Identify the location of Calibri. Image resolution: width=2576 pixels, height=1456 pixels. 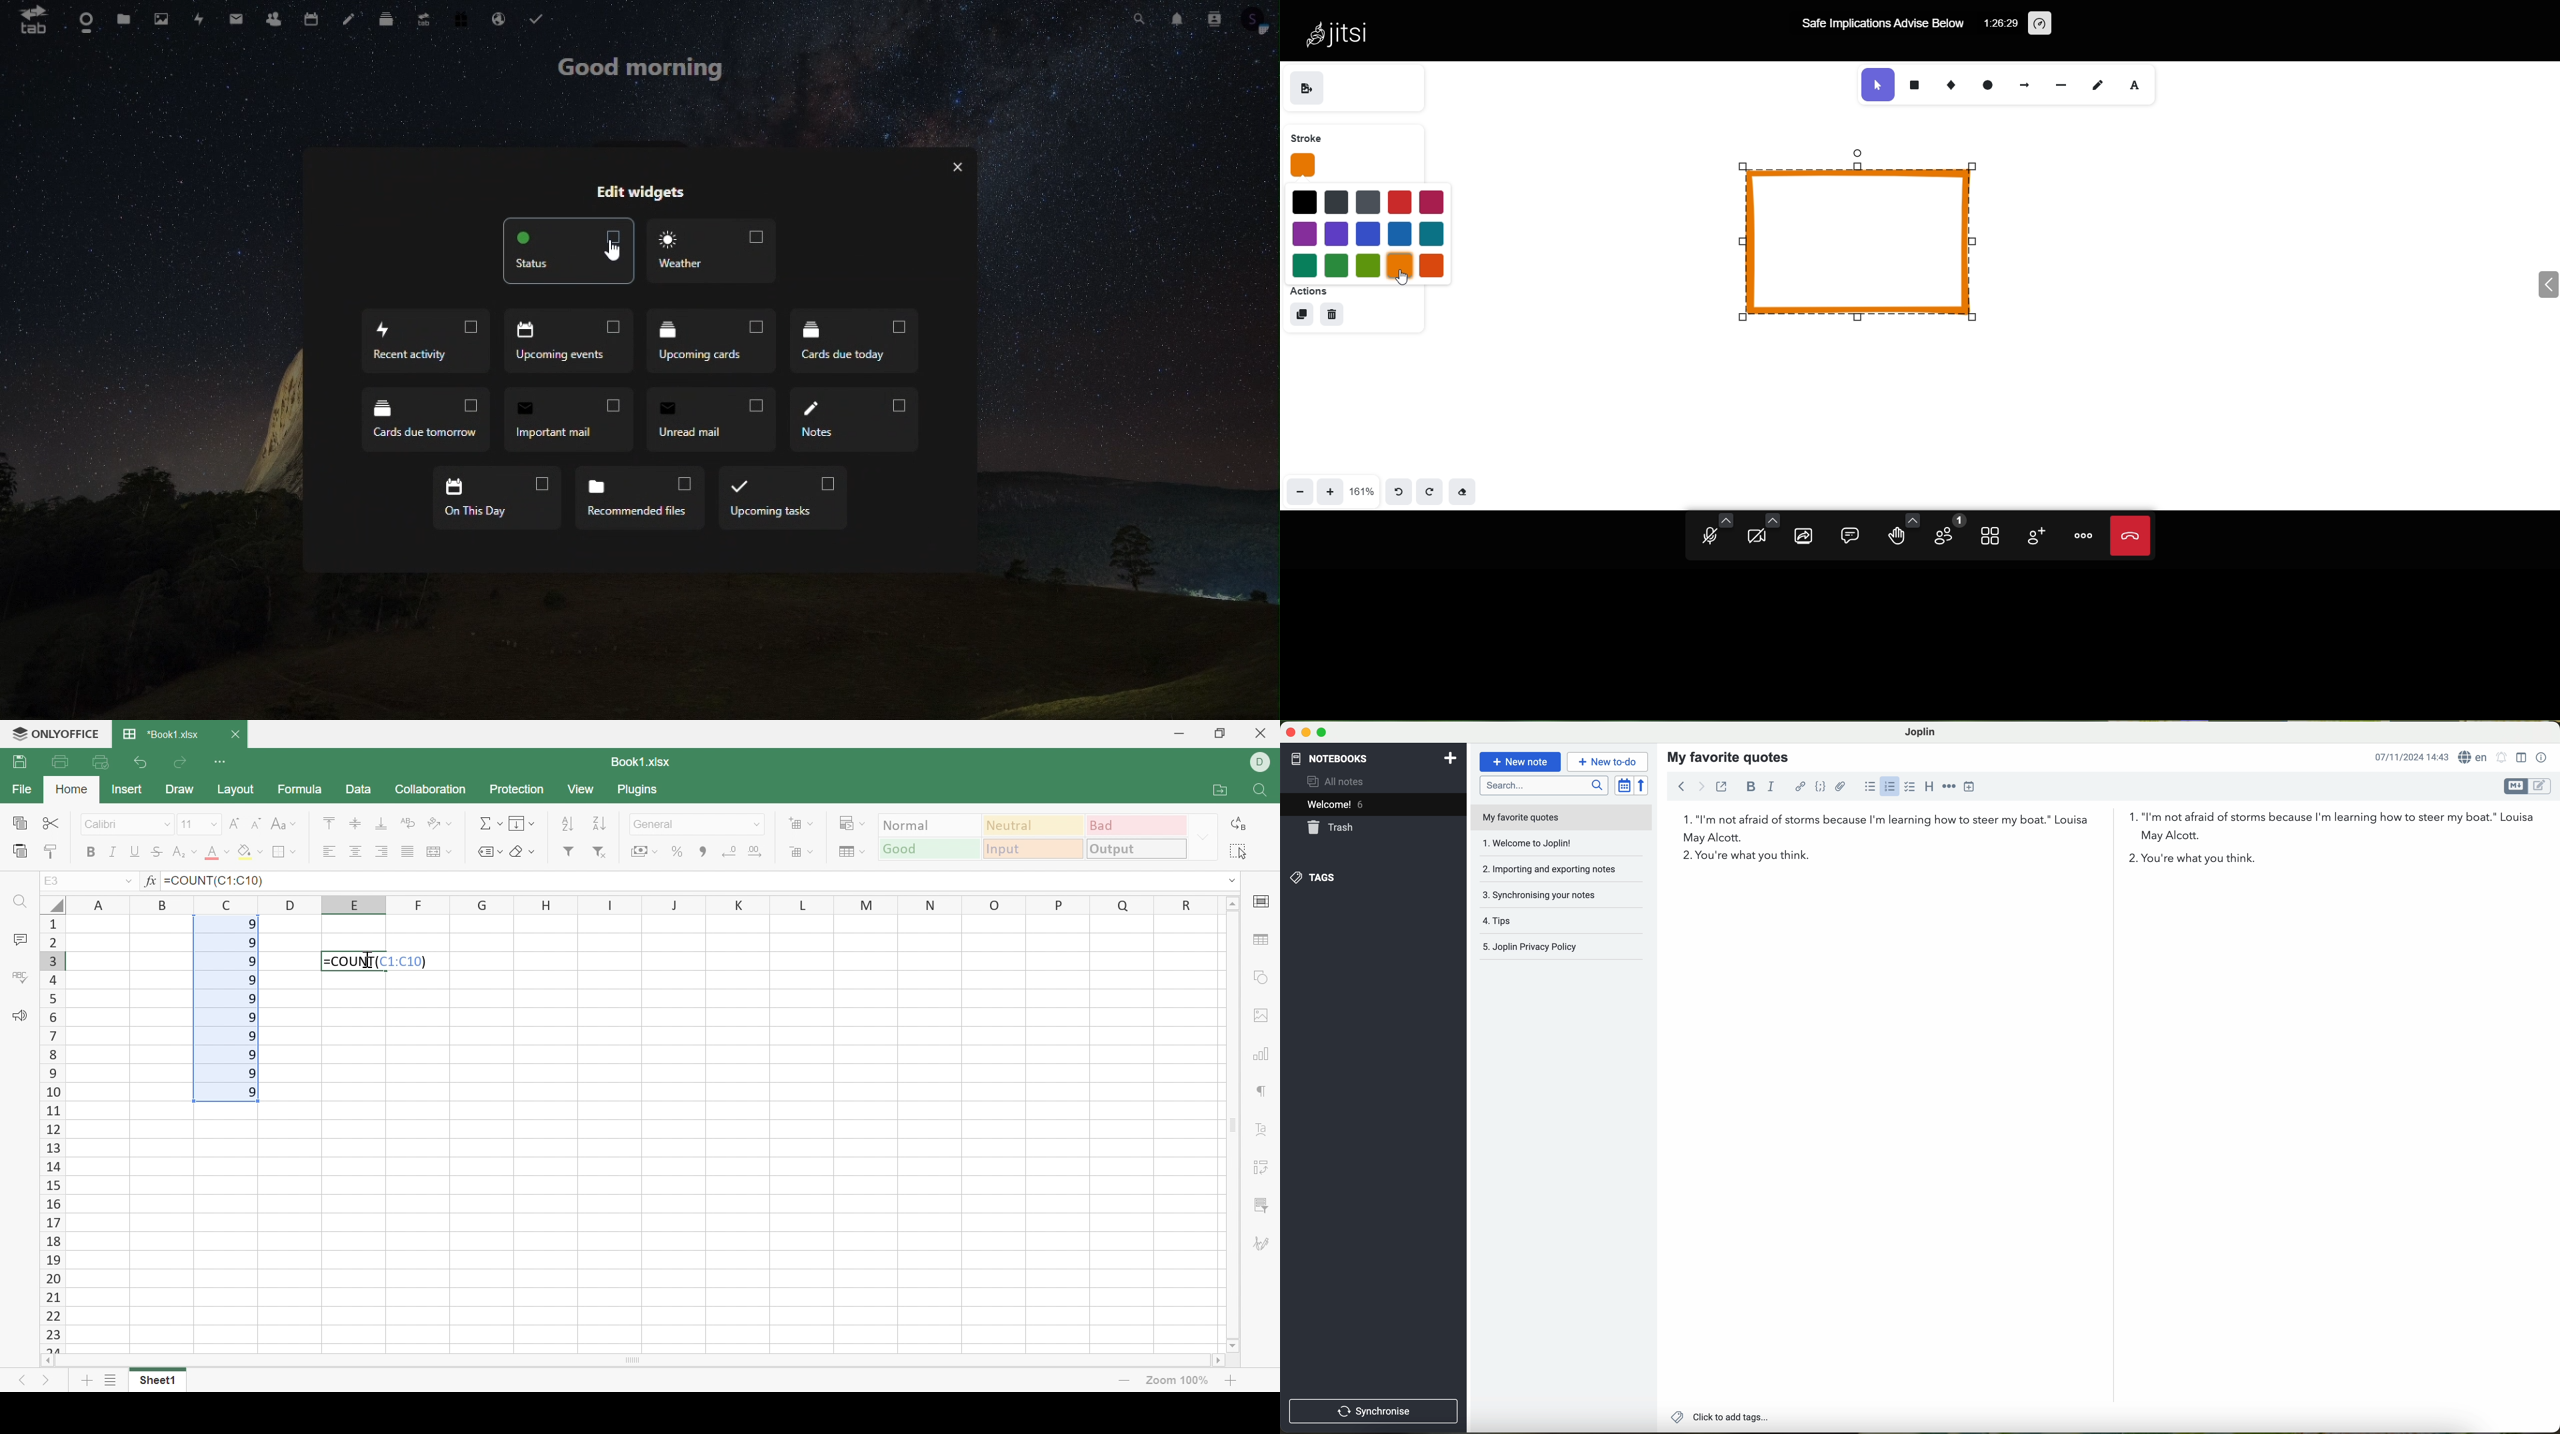
(105, 825).